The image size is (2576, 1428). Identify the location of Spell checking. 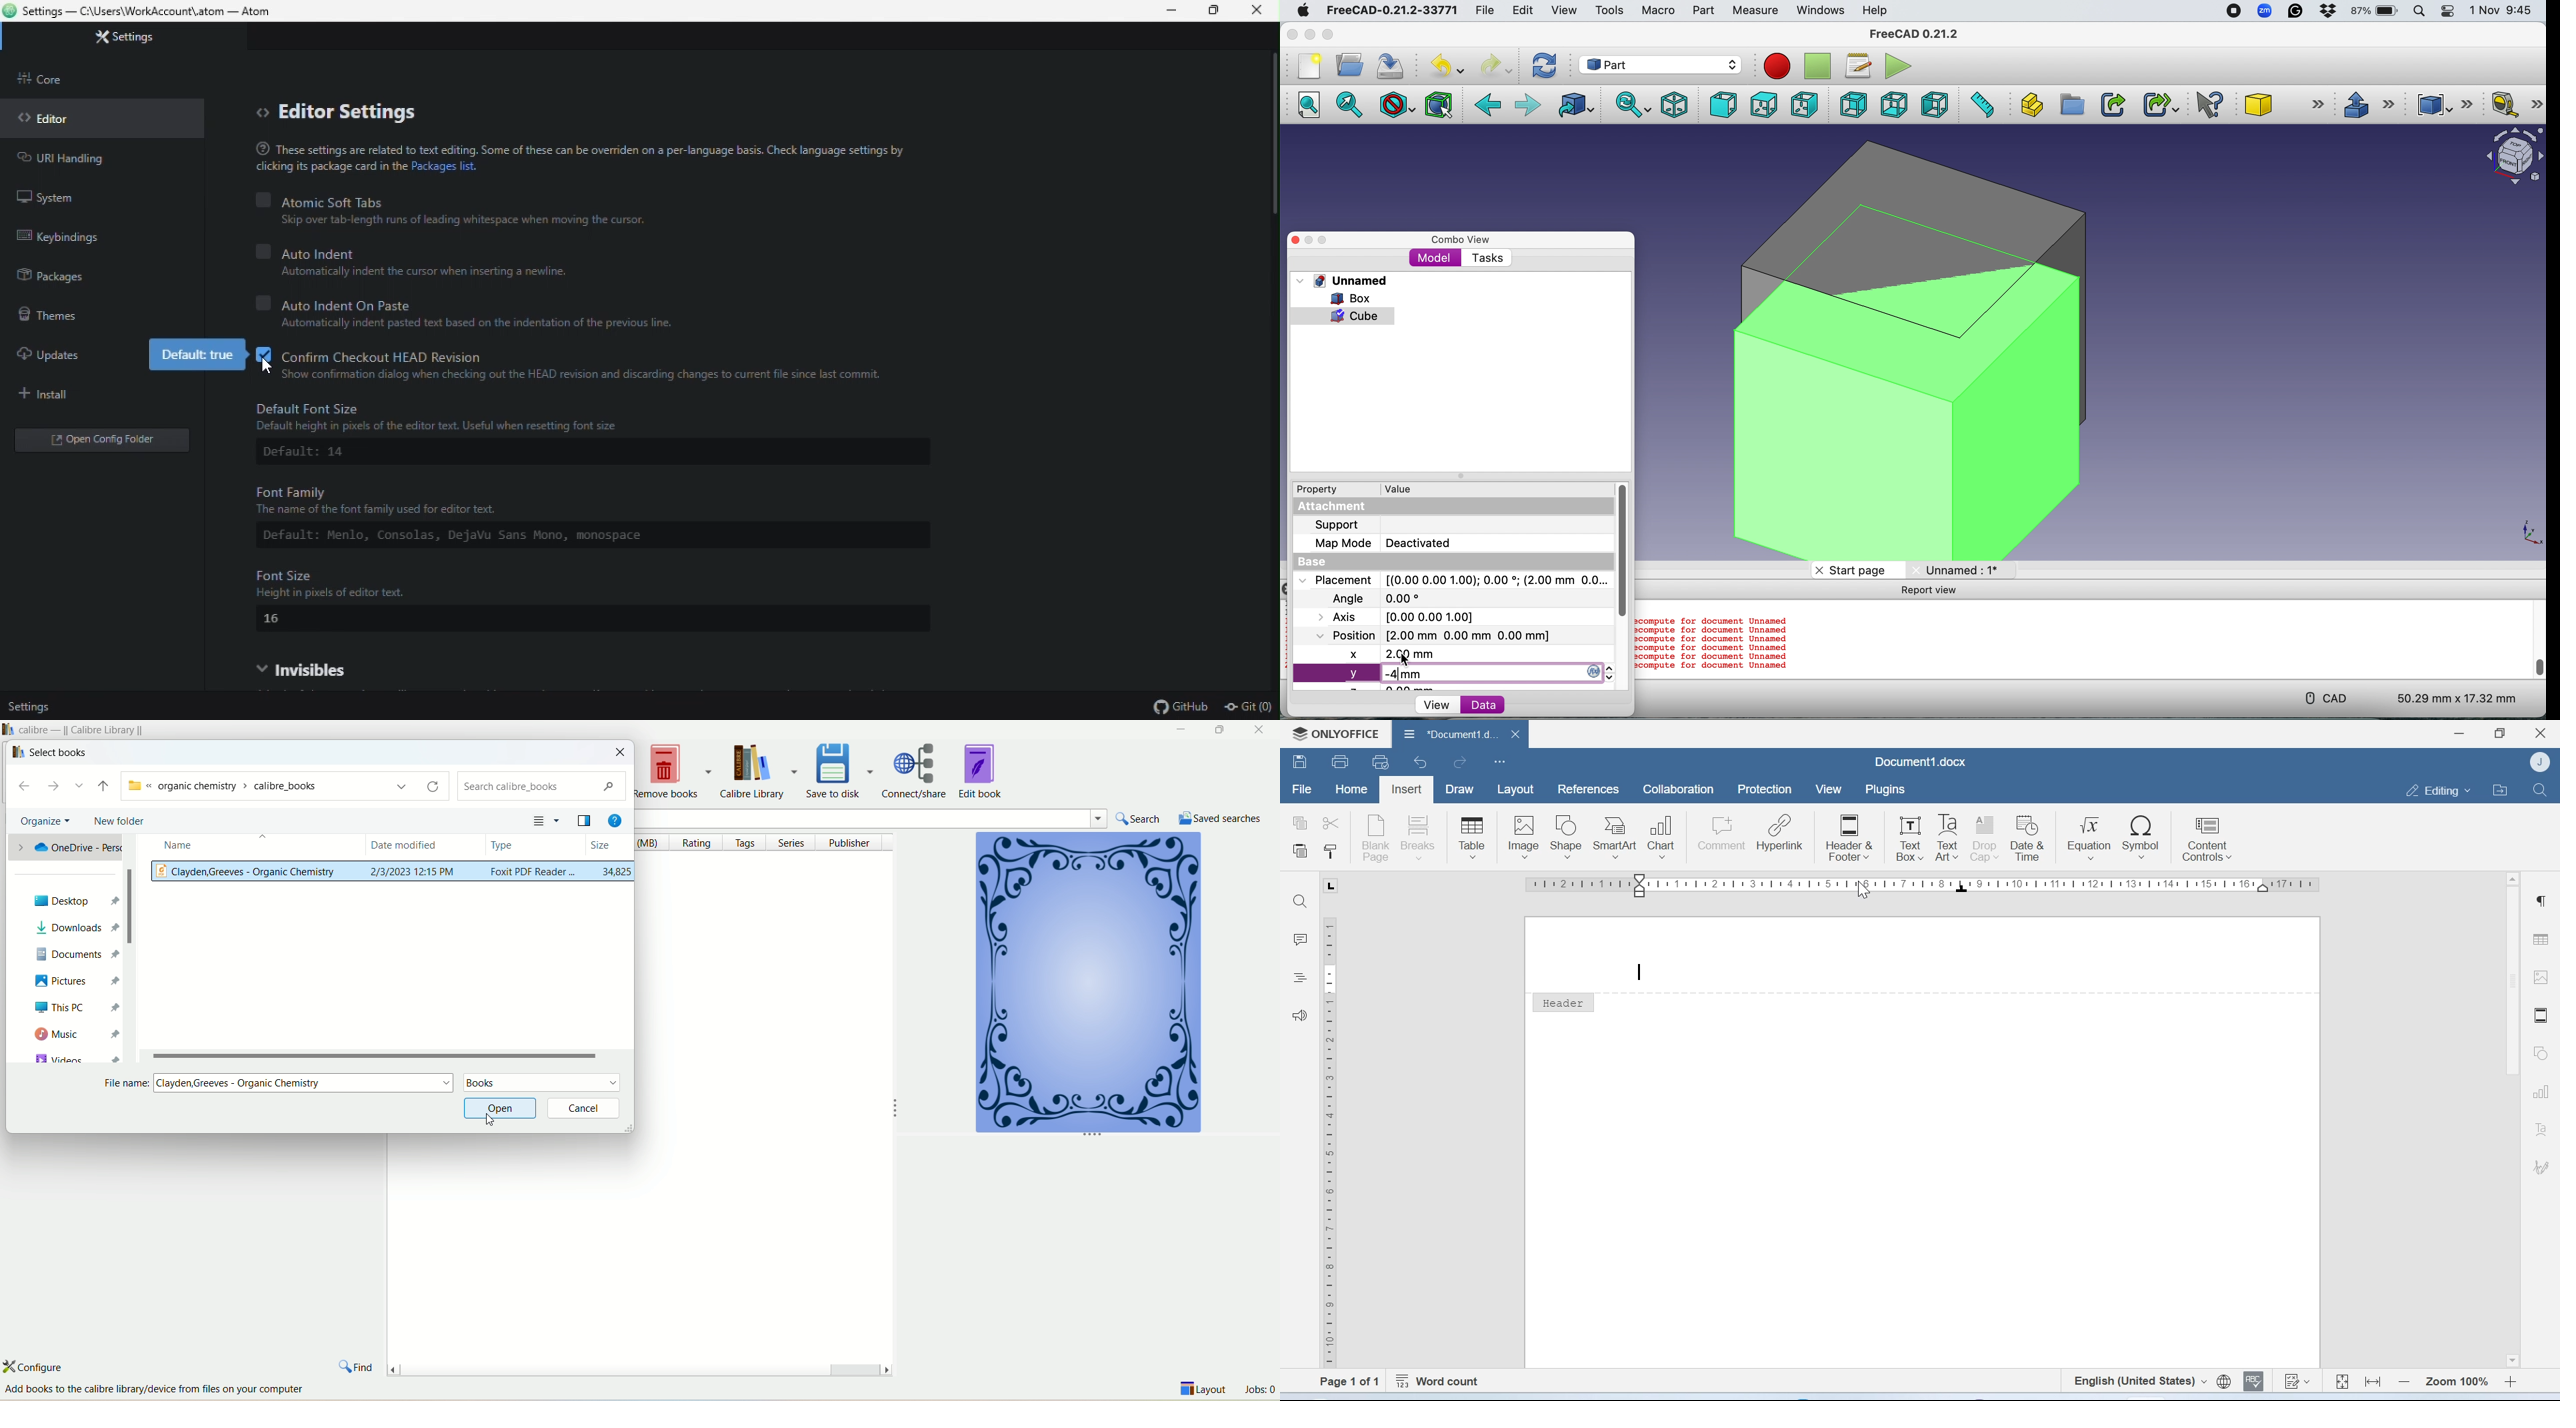
(2255, 1382).